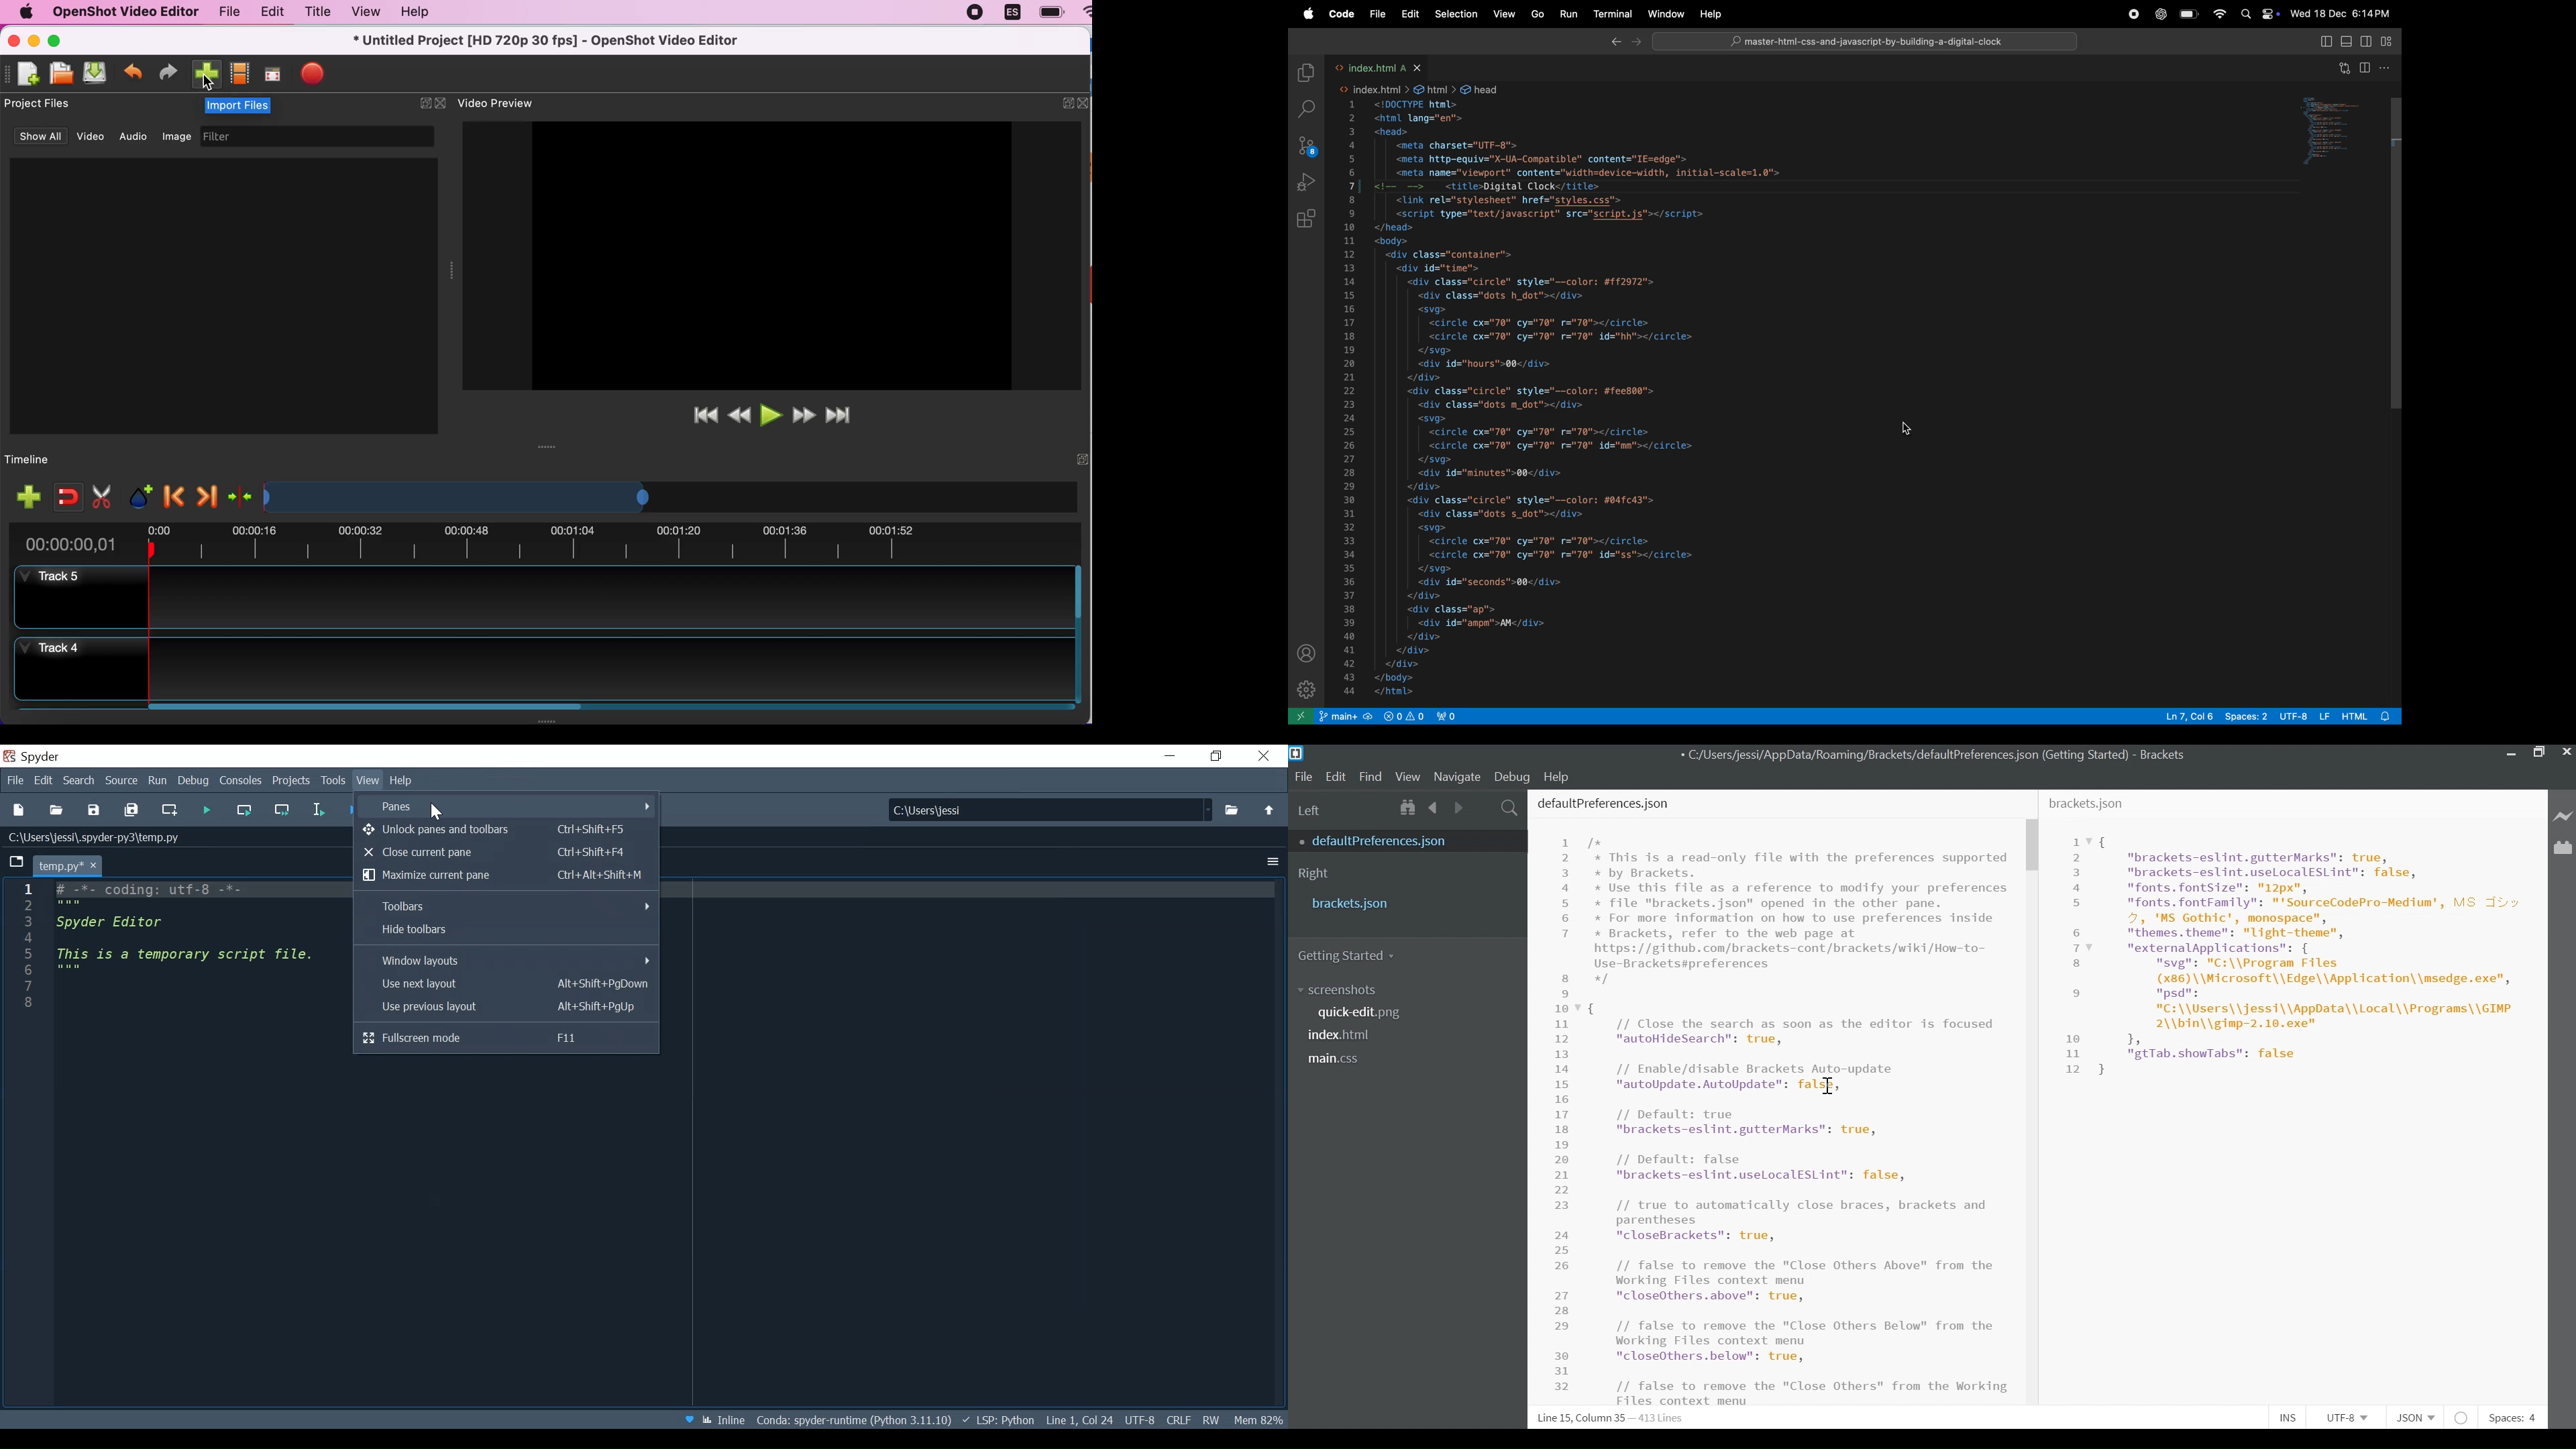 This screenshot has height=1456, width=2576. I want to click on Projects, so click(292, 782).